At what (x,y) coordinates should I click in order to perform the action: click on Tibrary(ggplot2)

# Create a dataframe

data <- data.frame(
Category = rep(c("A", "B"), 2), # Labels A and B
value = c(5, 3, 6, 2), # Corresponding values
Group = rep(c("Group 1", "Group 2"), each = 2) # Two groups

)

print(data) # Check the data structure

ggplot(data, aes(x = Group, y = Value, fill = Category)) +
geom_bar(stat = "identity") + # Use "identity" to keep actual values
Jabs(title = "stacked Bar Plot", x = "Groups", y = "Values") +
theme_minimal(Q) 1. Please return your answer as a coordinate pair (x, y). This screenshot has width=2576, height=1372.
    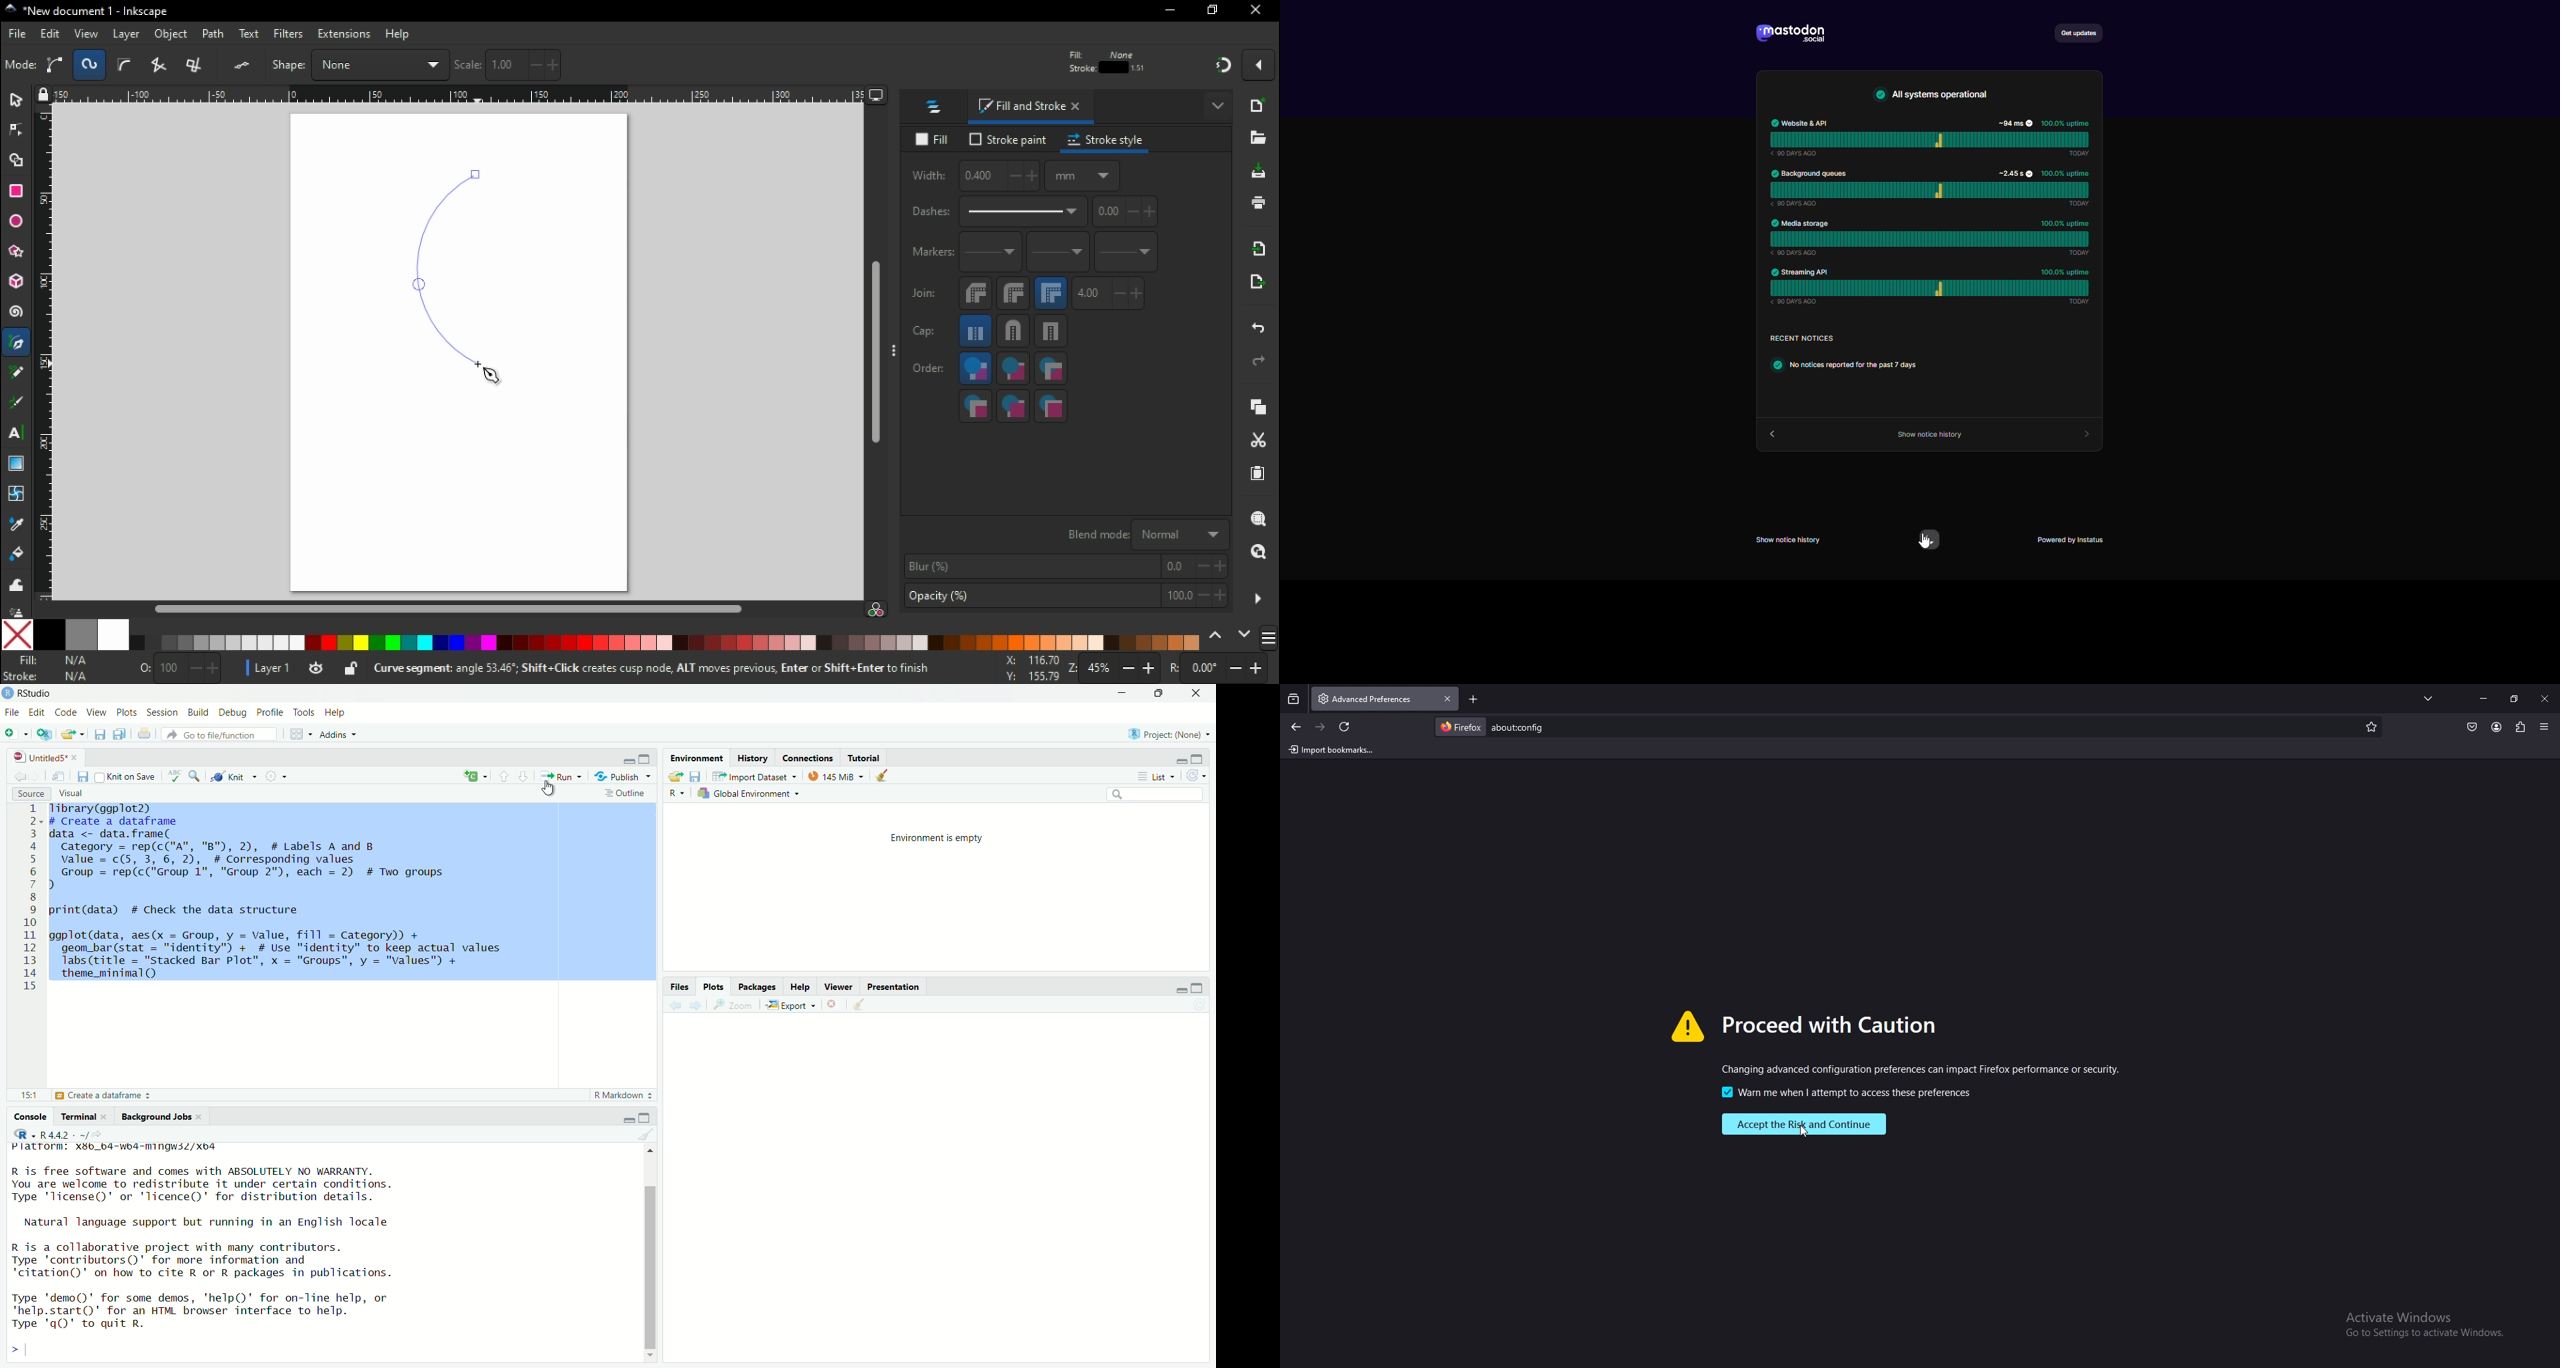
    Looking at the image, I should click on (309, 891).